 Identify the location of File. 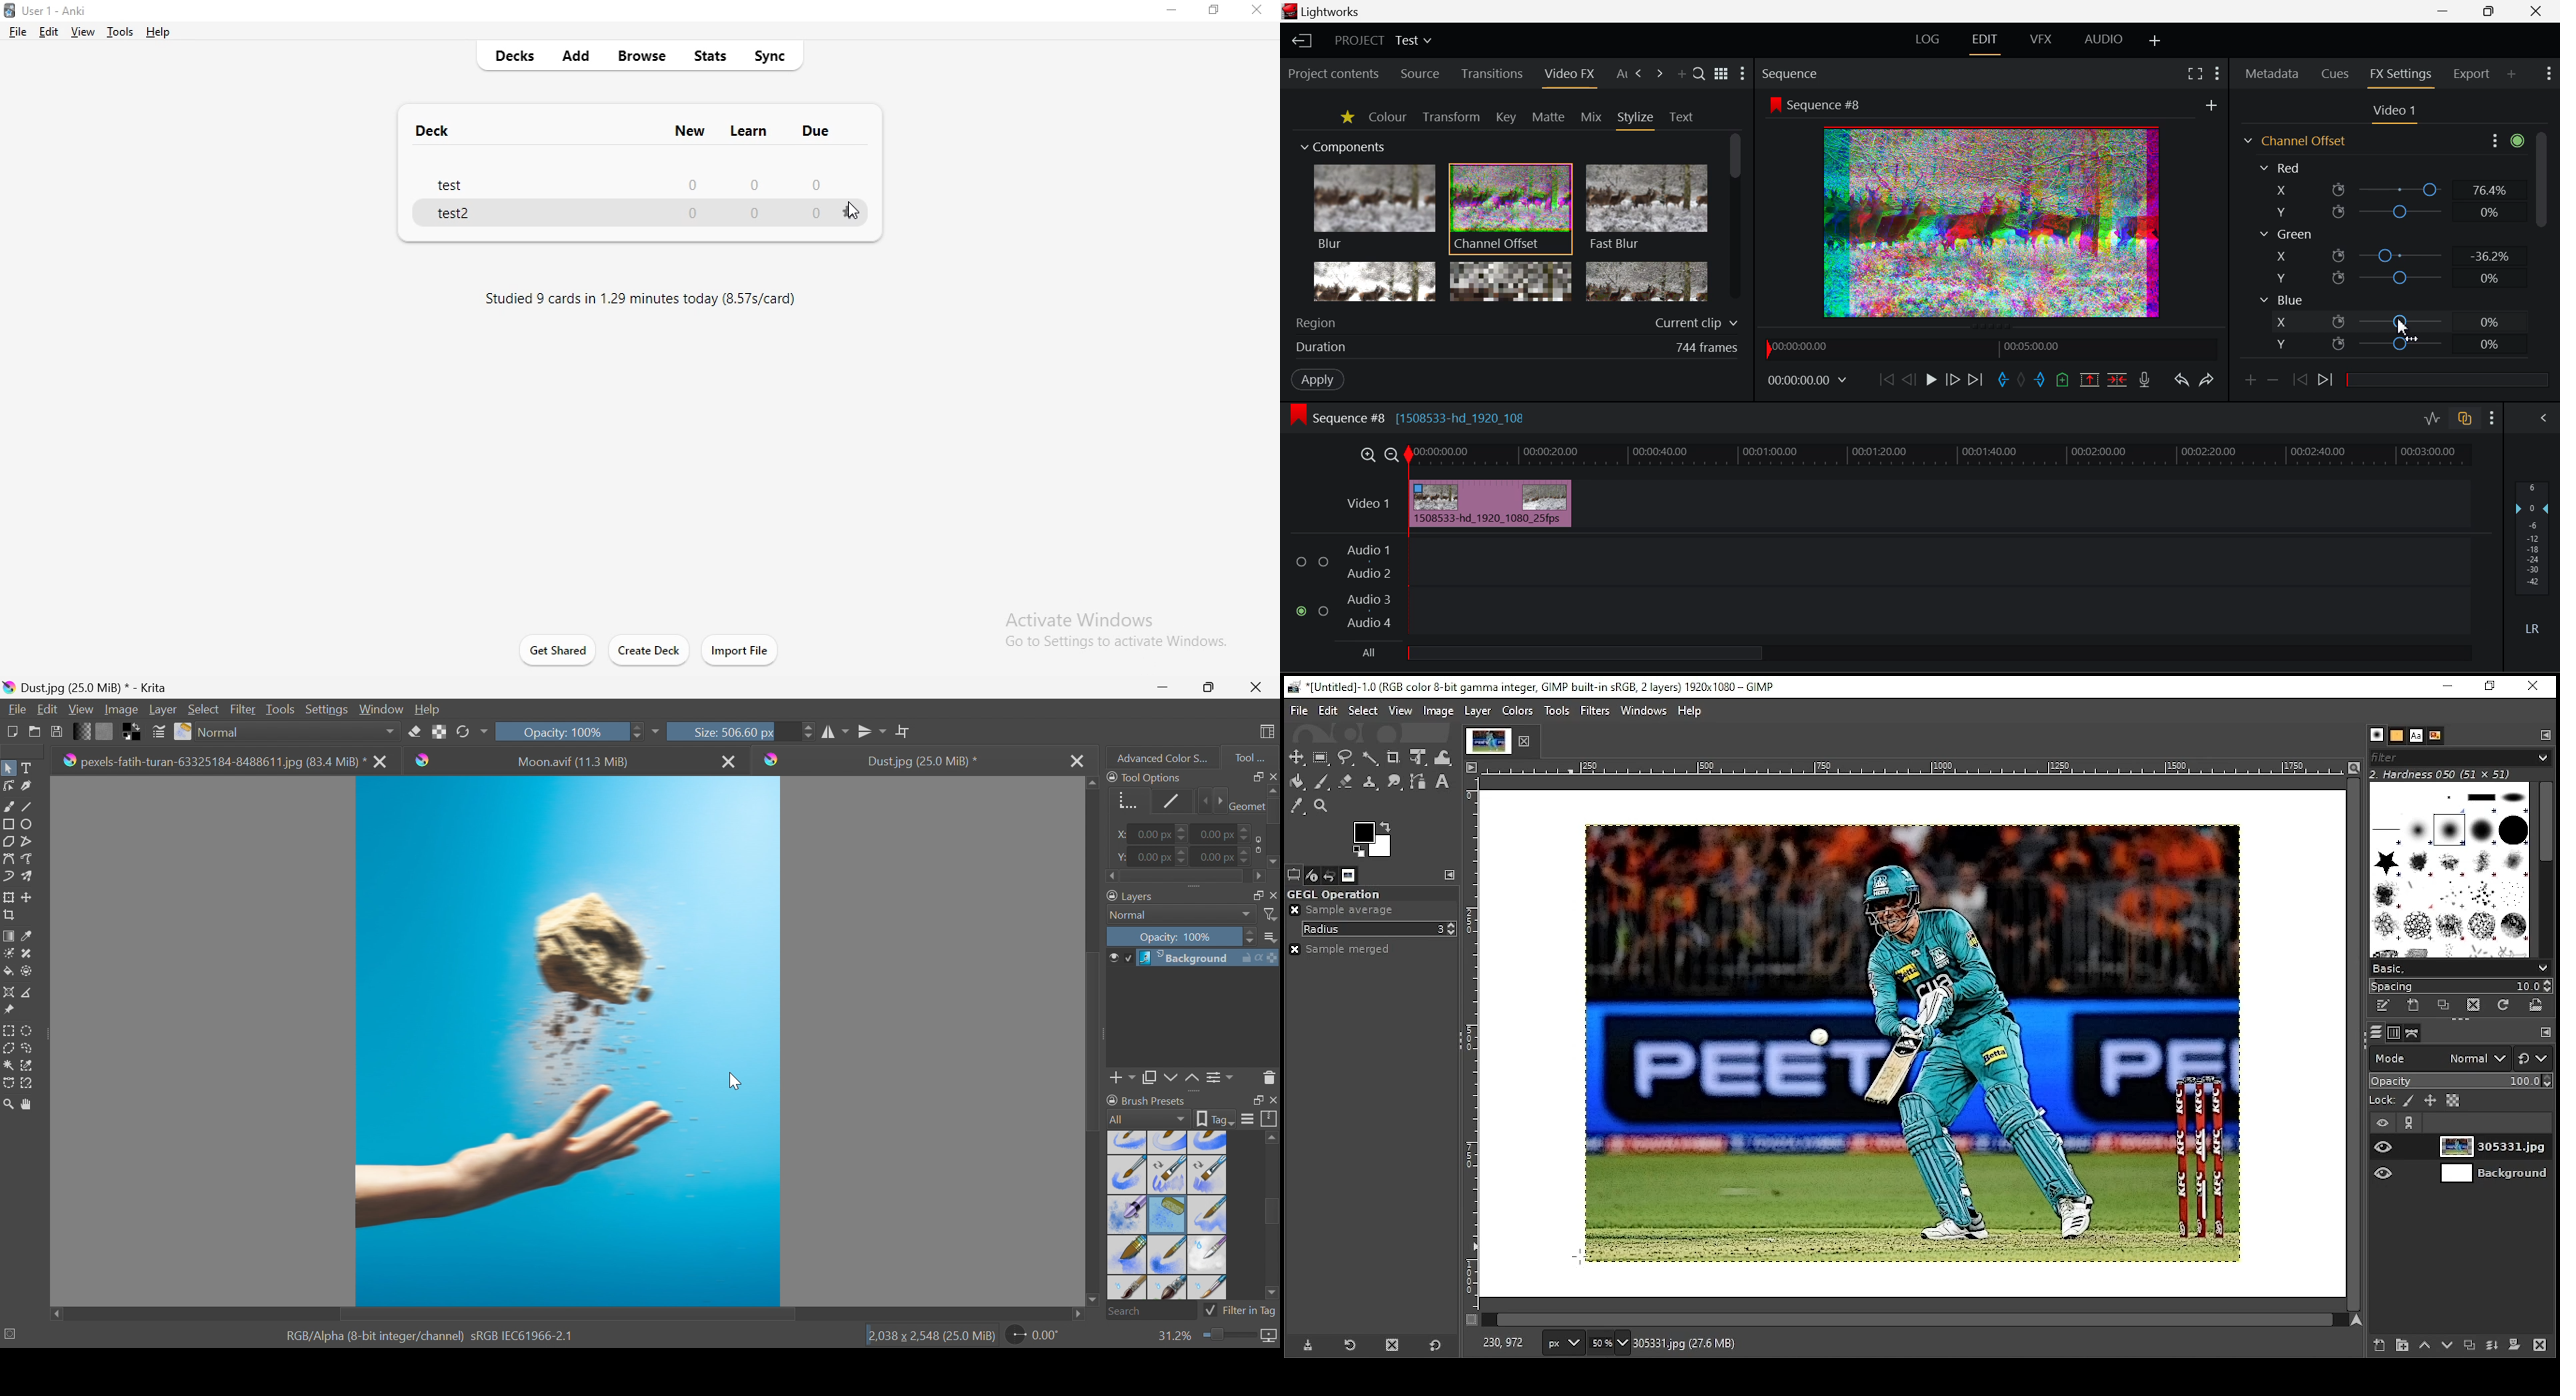
(16, 708).